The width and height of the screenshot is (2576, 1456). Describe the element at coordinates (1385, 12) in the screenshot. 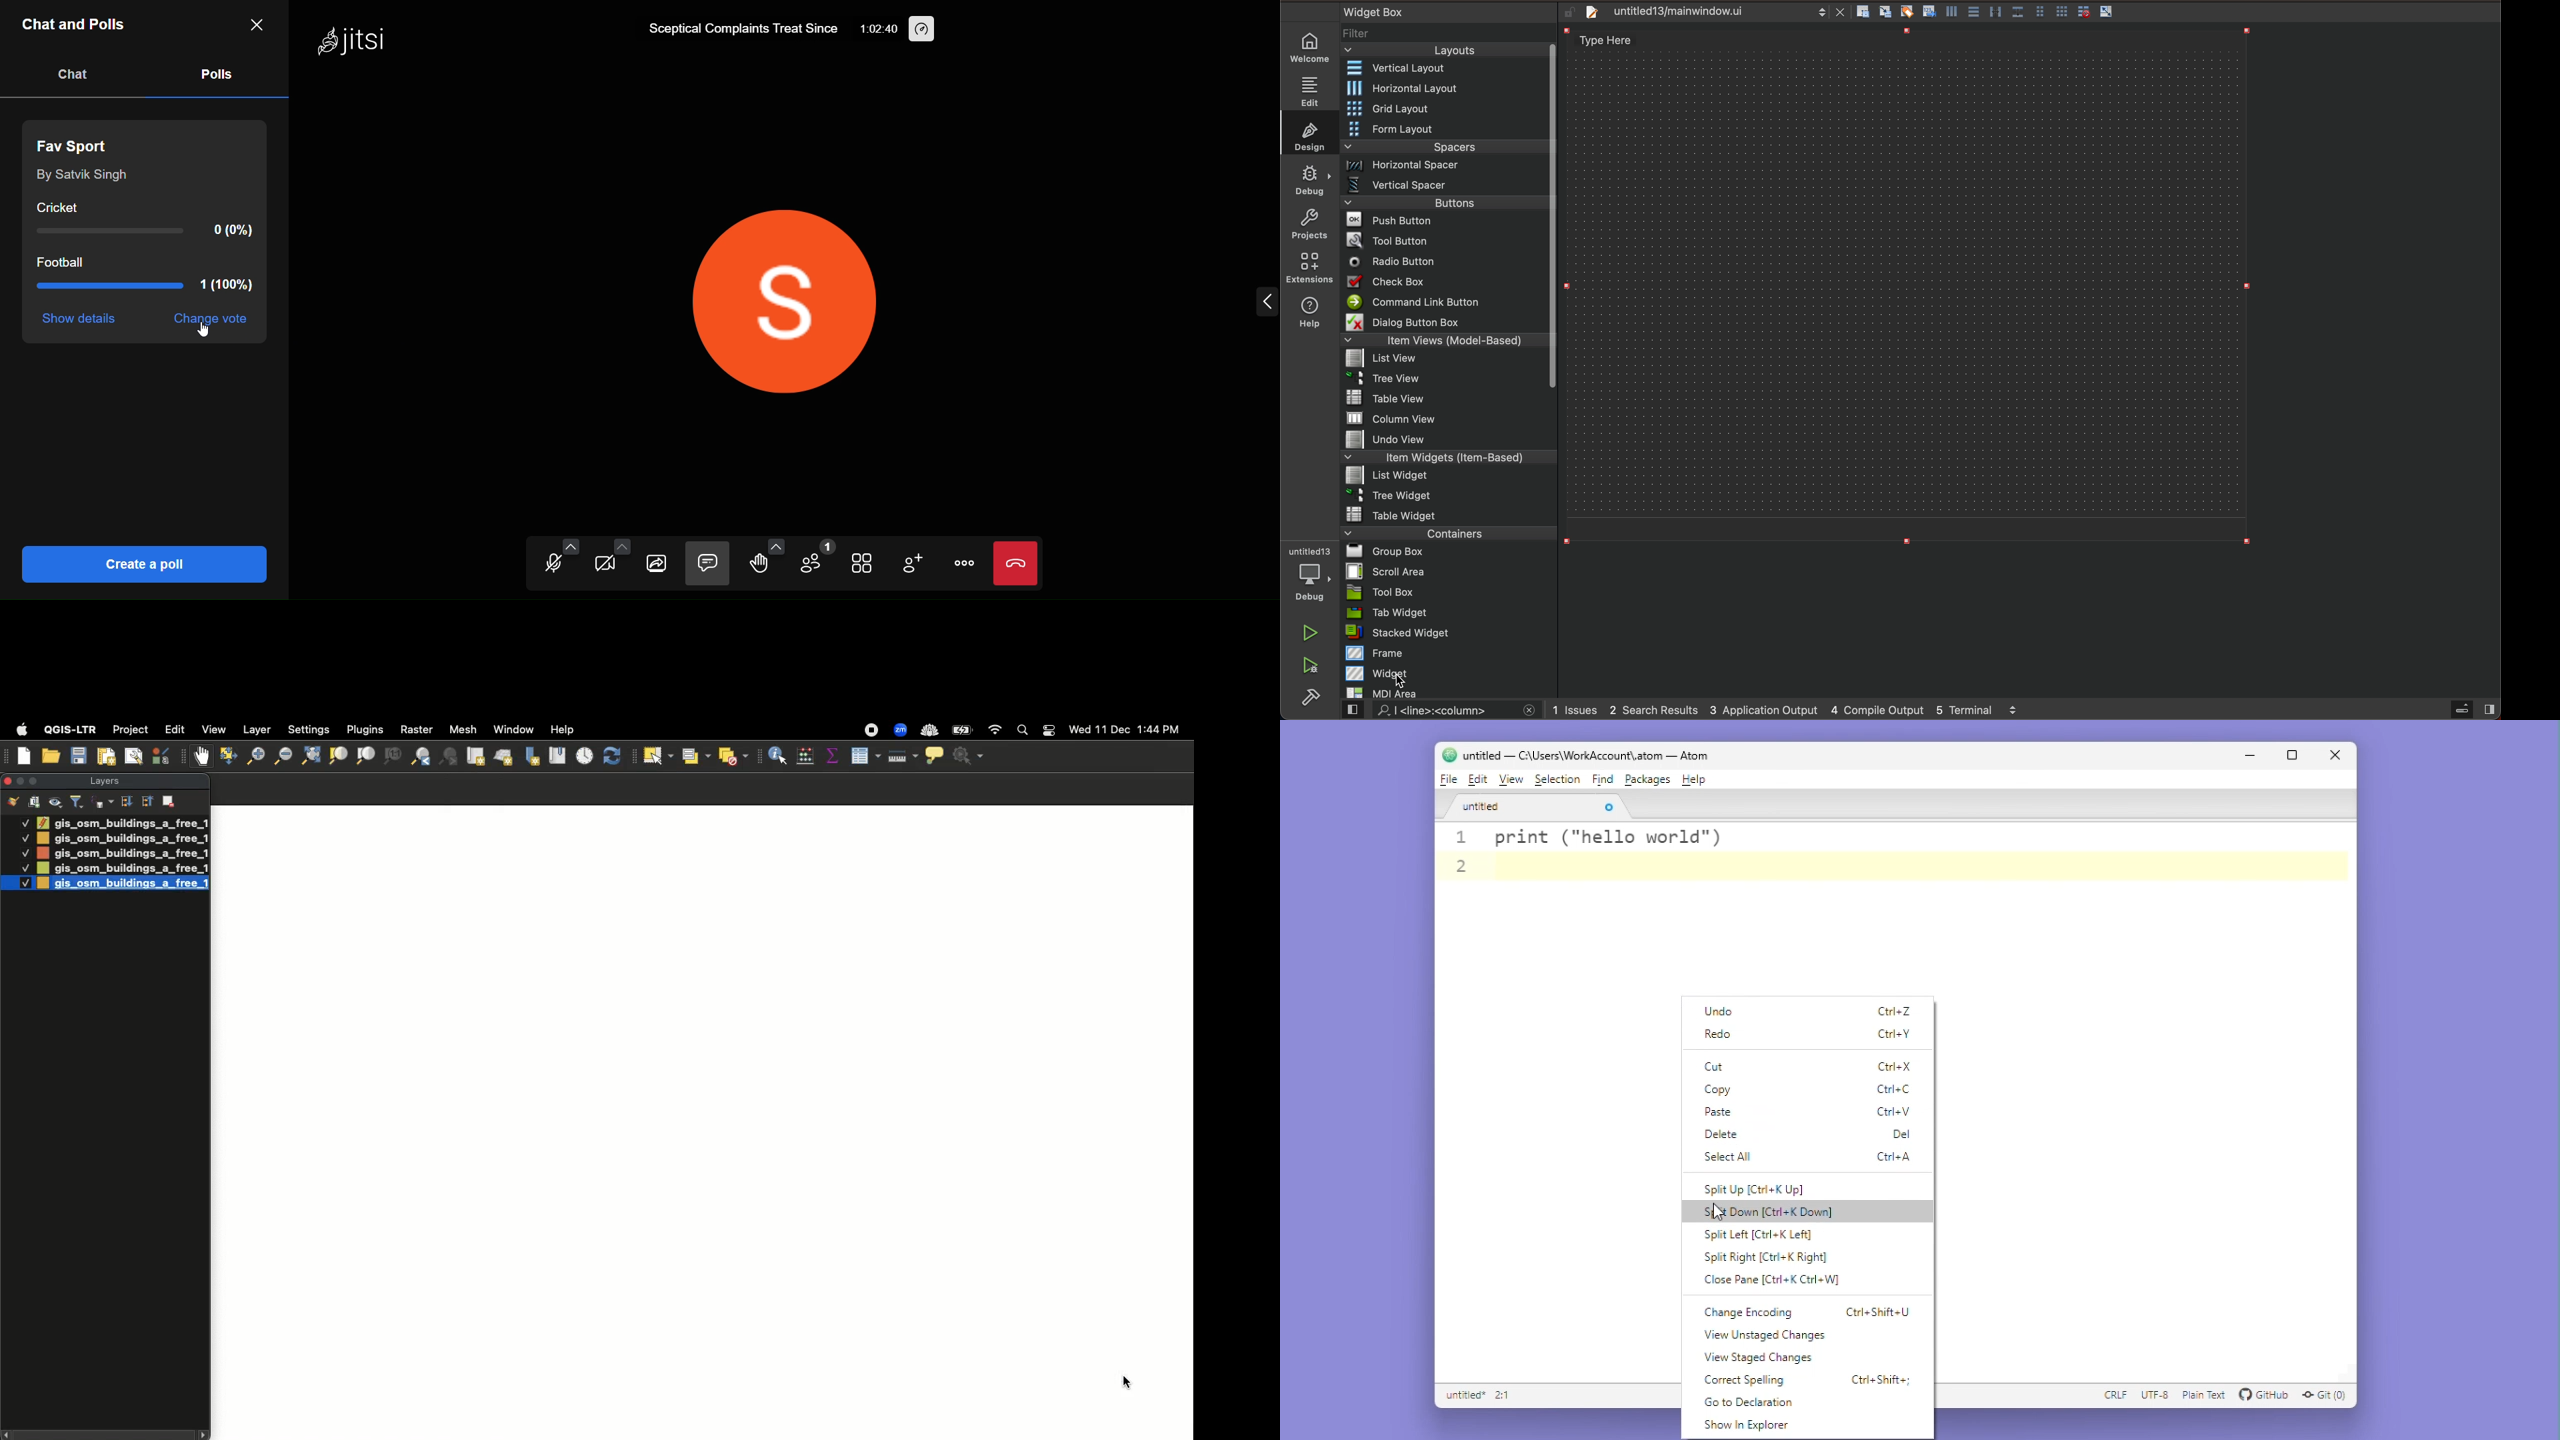

I see `Widget Box` at that location.